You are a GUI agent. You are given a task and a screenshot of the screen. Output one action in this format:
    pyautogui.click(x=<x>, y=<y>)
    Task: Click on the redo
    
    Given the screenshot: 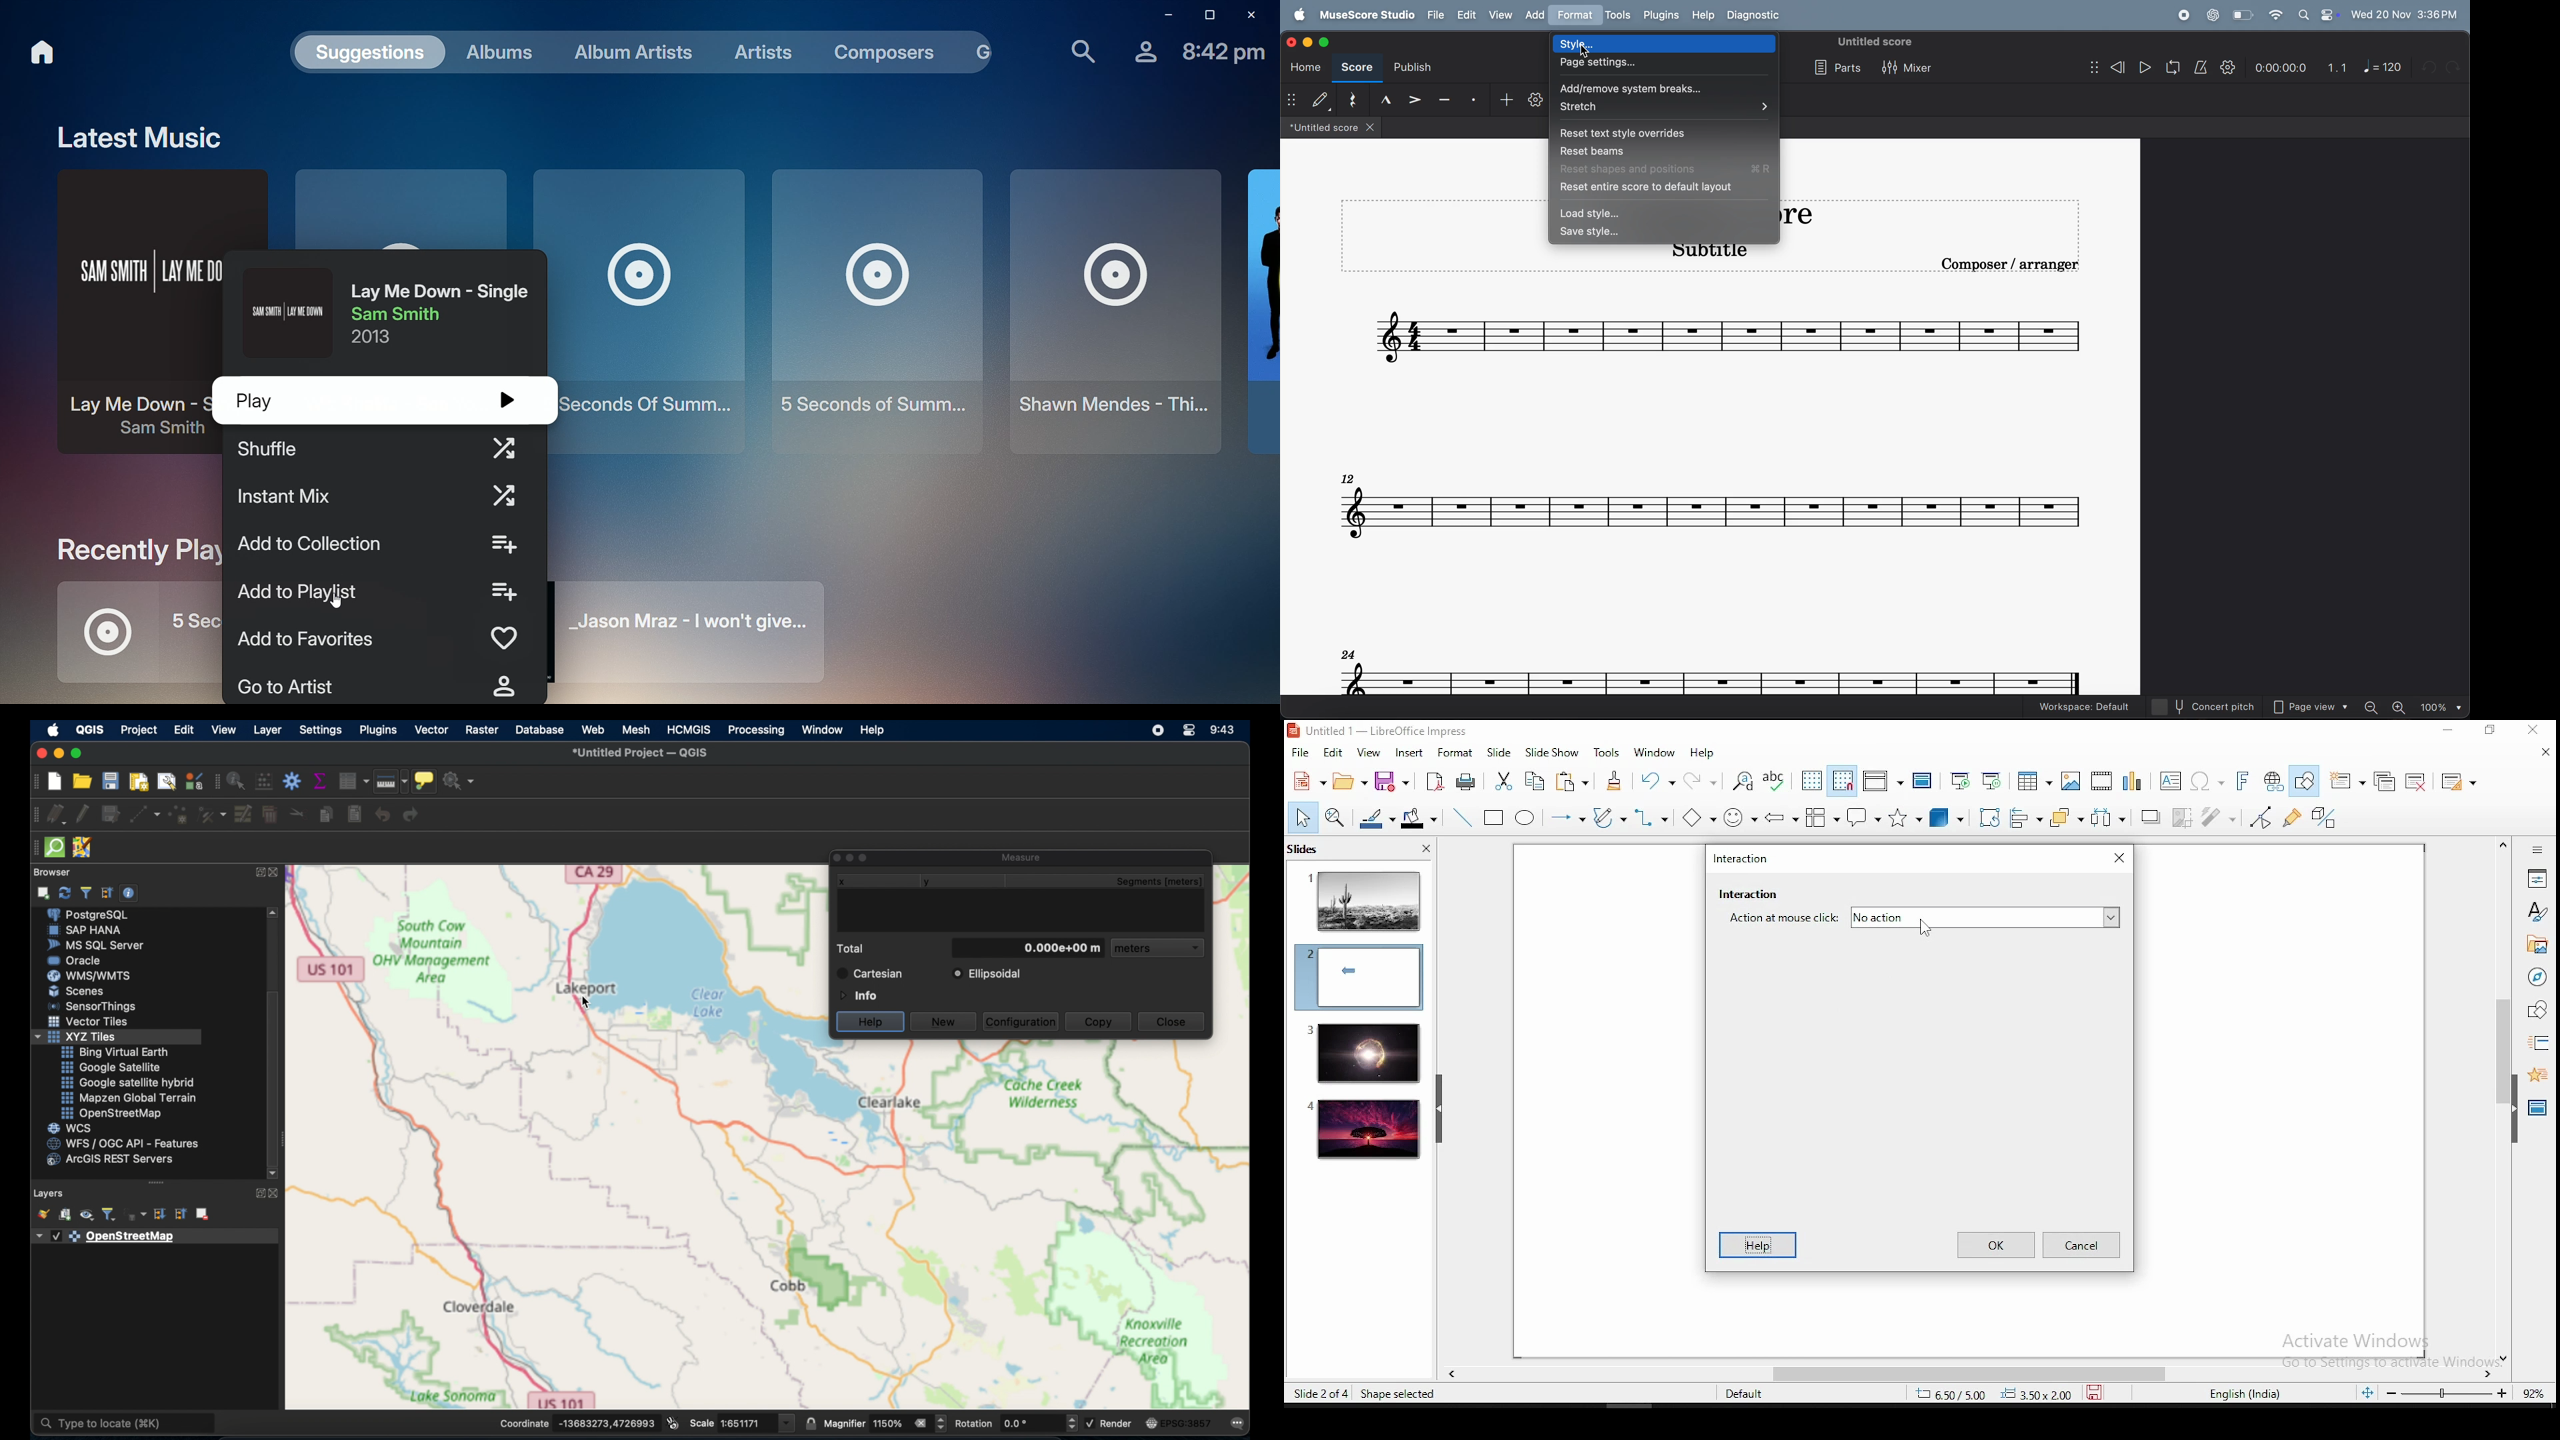 What is the action you would take?
    pyautogui.click(x=1703, y=778)
    